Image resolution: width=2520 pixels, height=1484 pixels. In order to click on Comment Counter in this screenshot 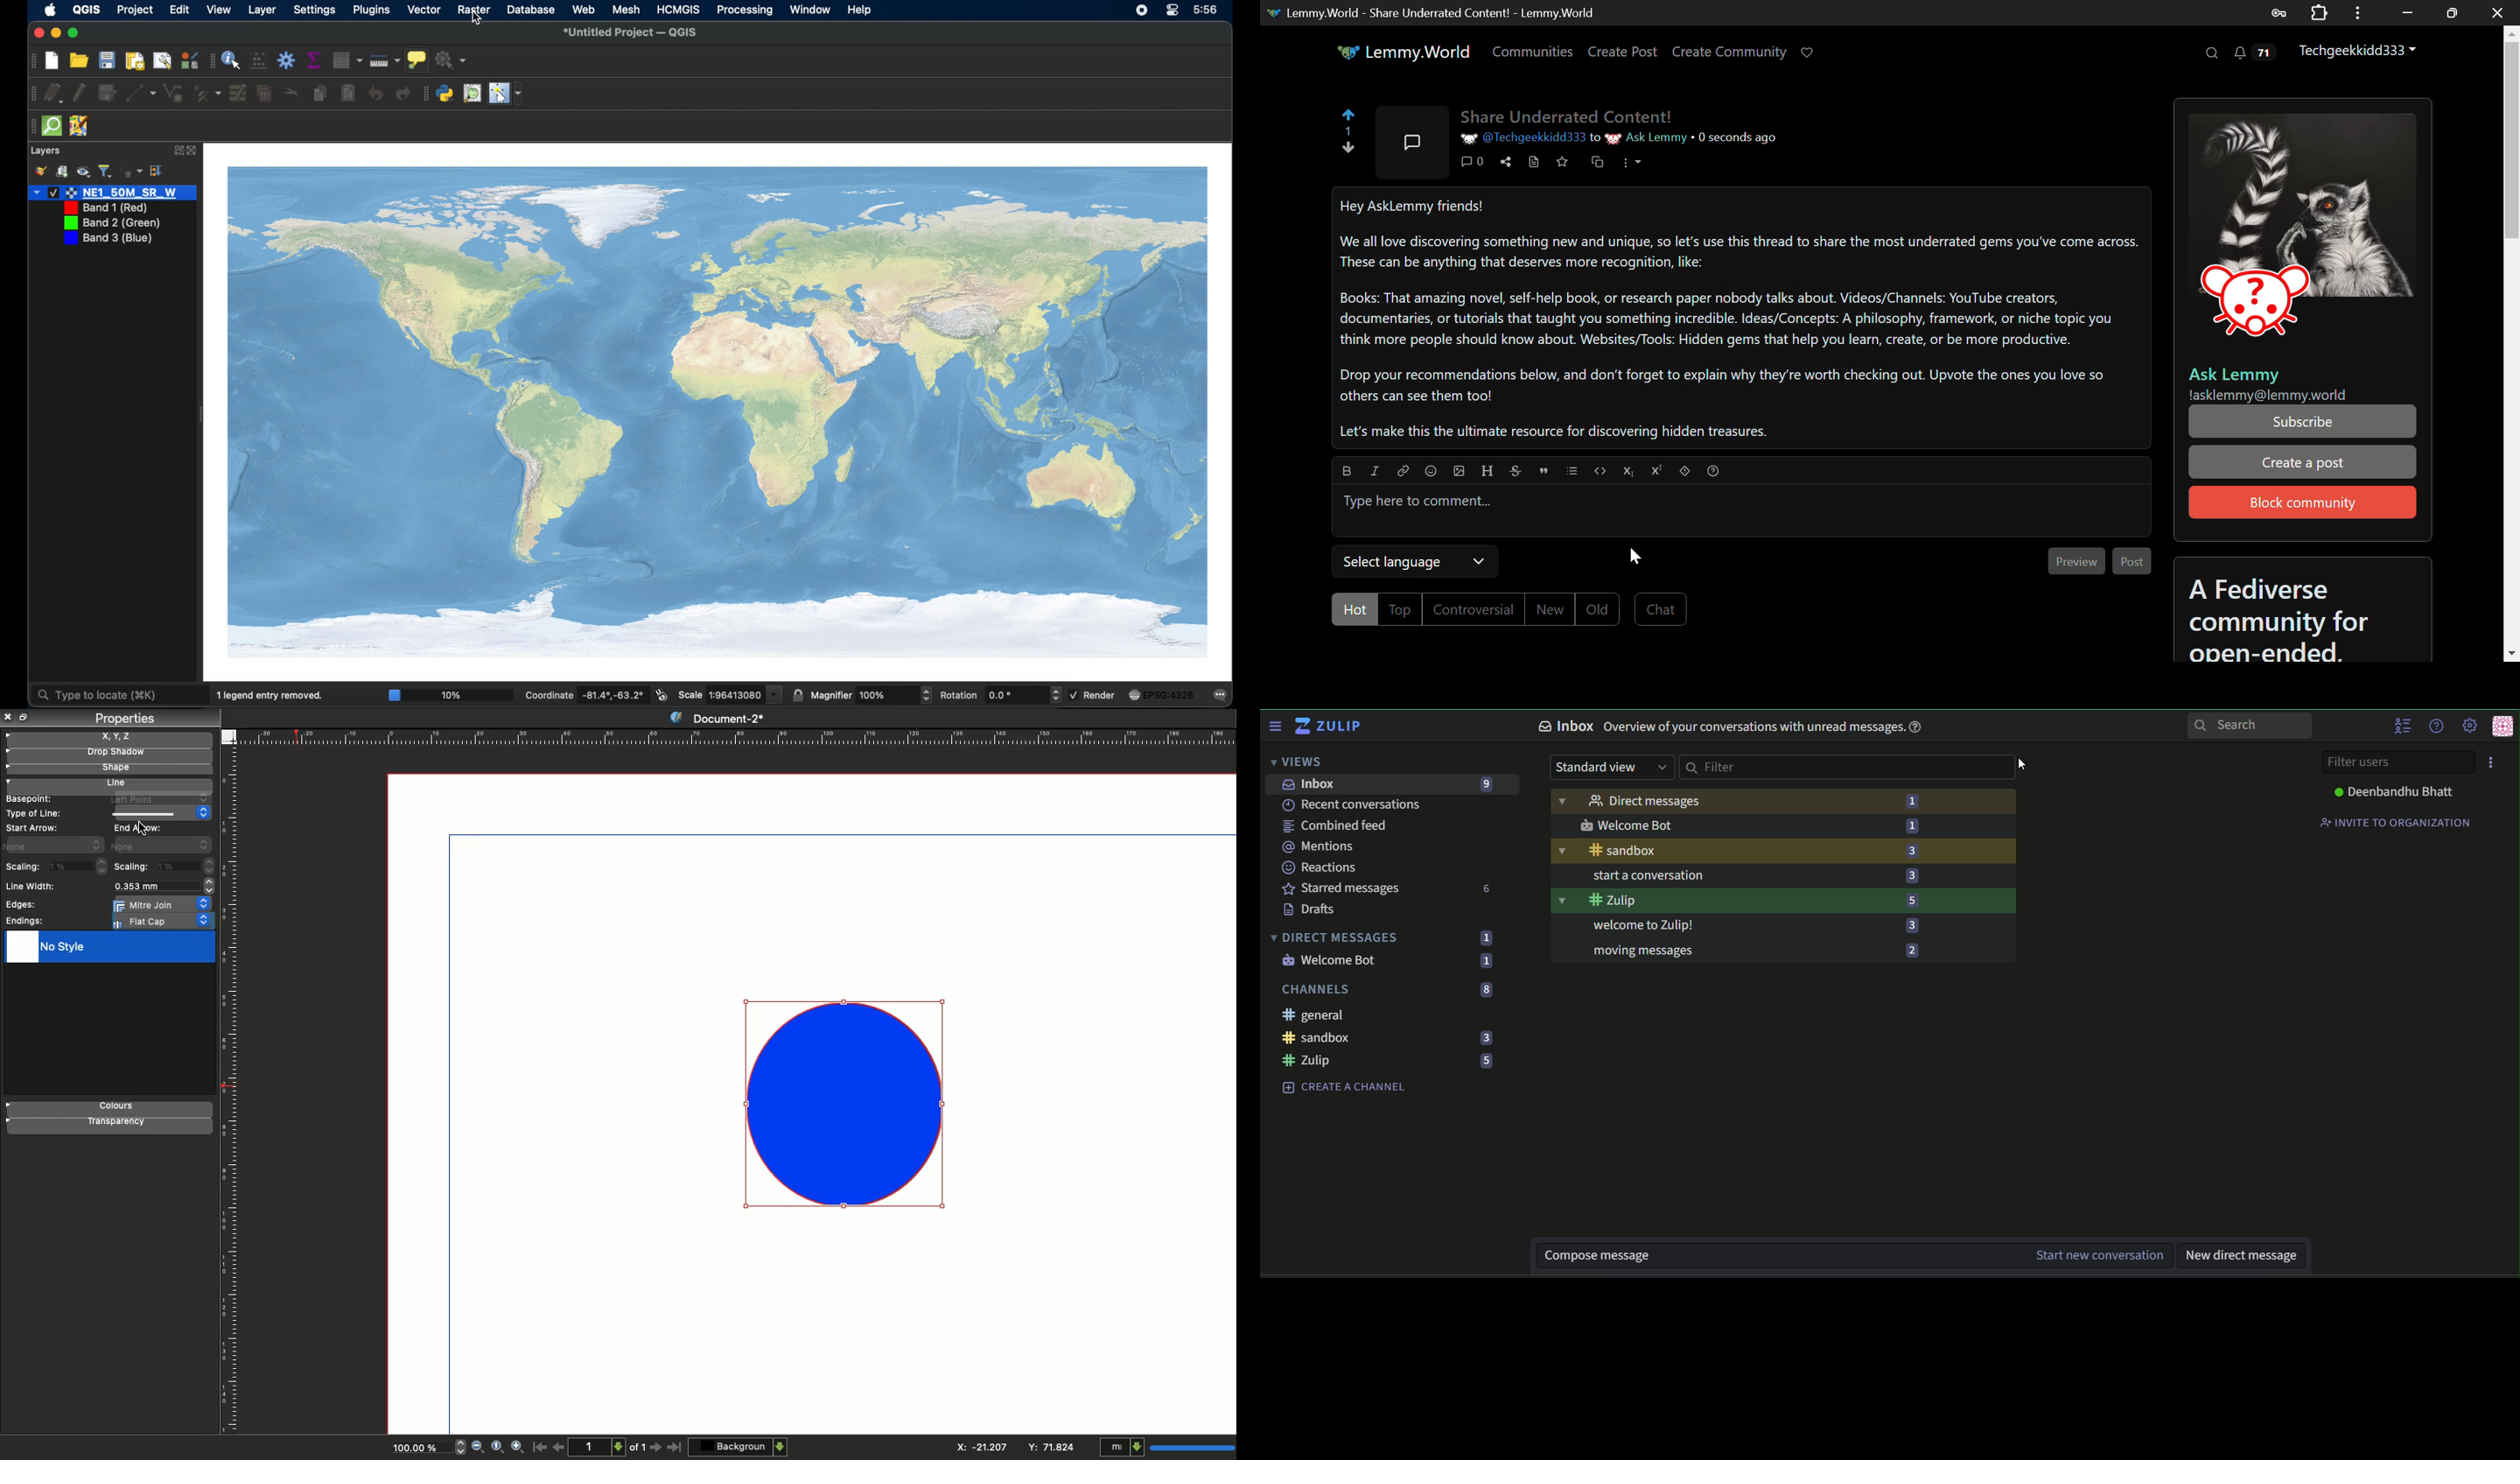, I will do `click(1472, 166)`.